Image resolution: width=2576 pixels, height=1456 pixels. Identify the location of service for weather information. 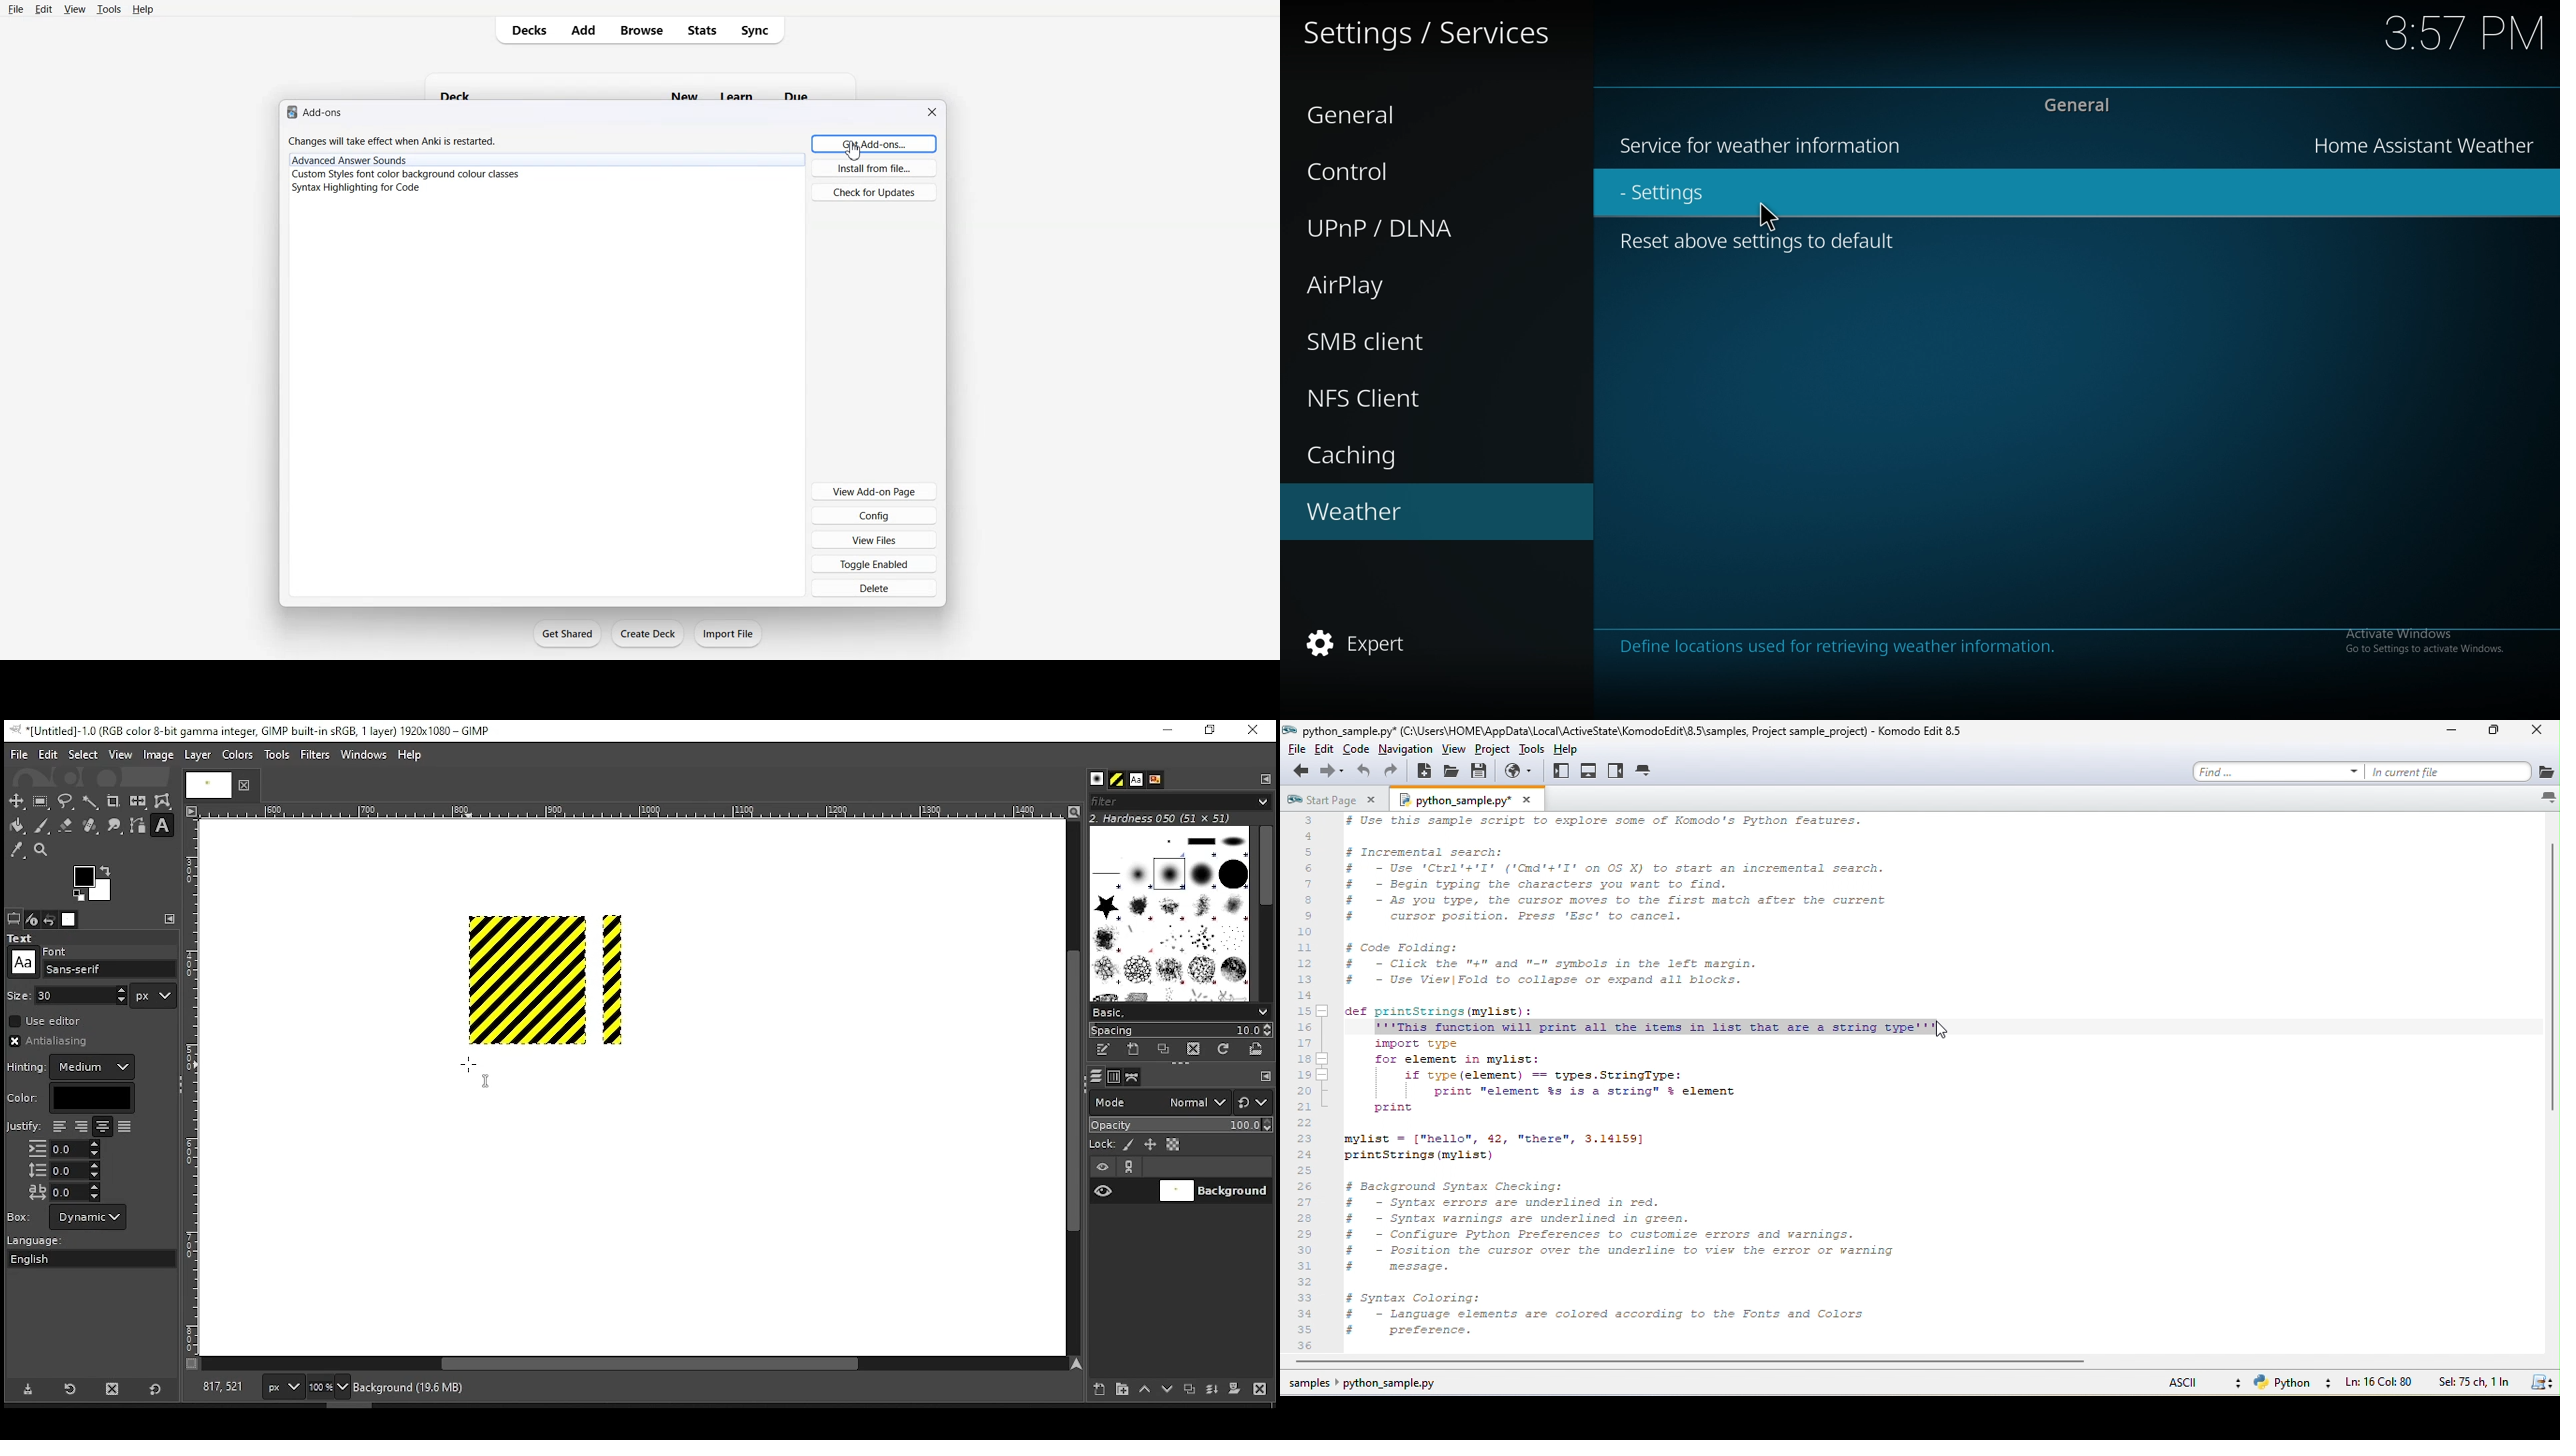
(1769, 147).